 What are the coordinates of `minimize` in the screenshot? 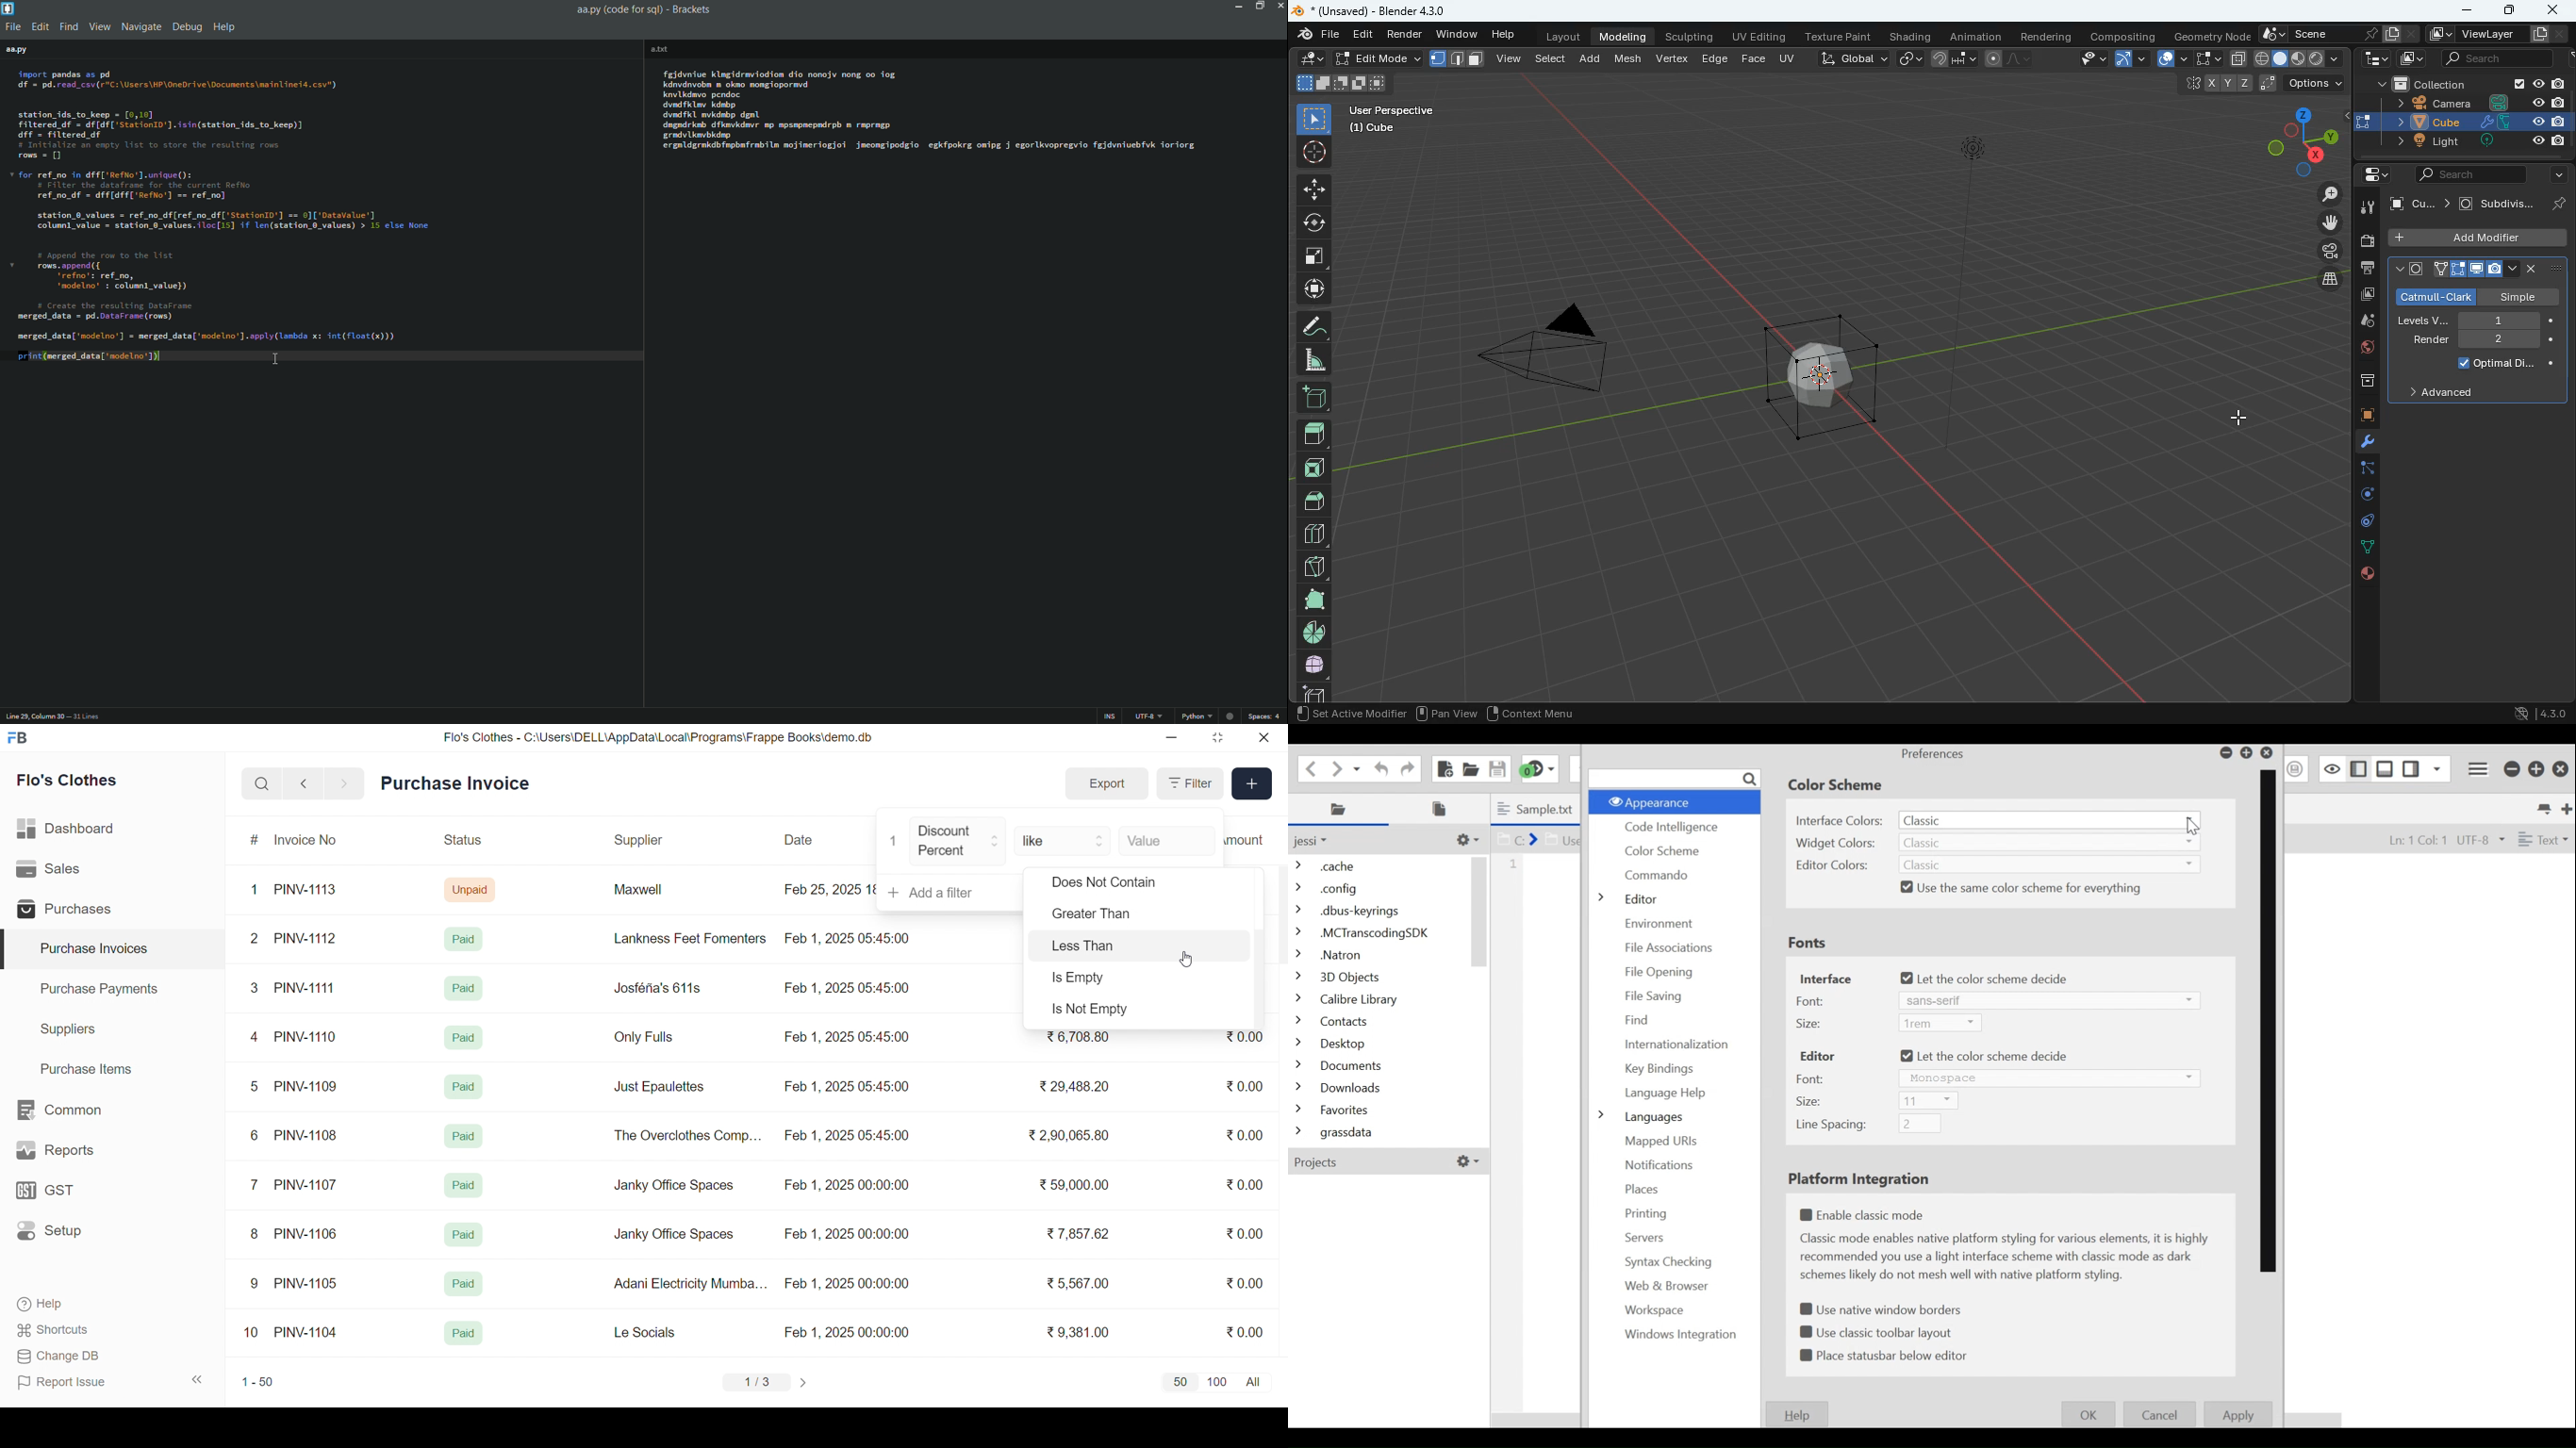 It's located at (1173, 738).